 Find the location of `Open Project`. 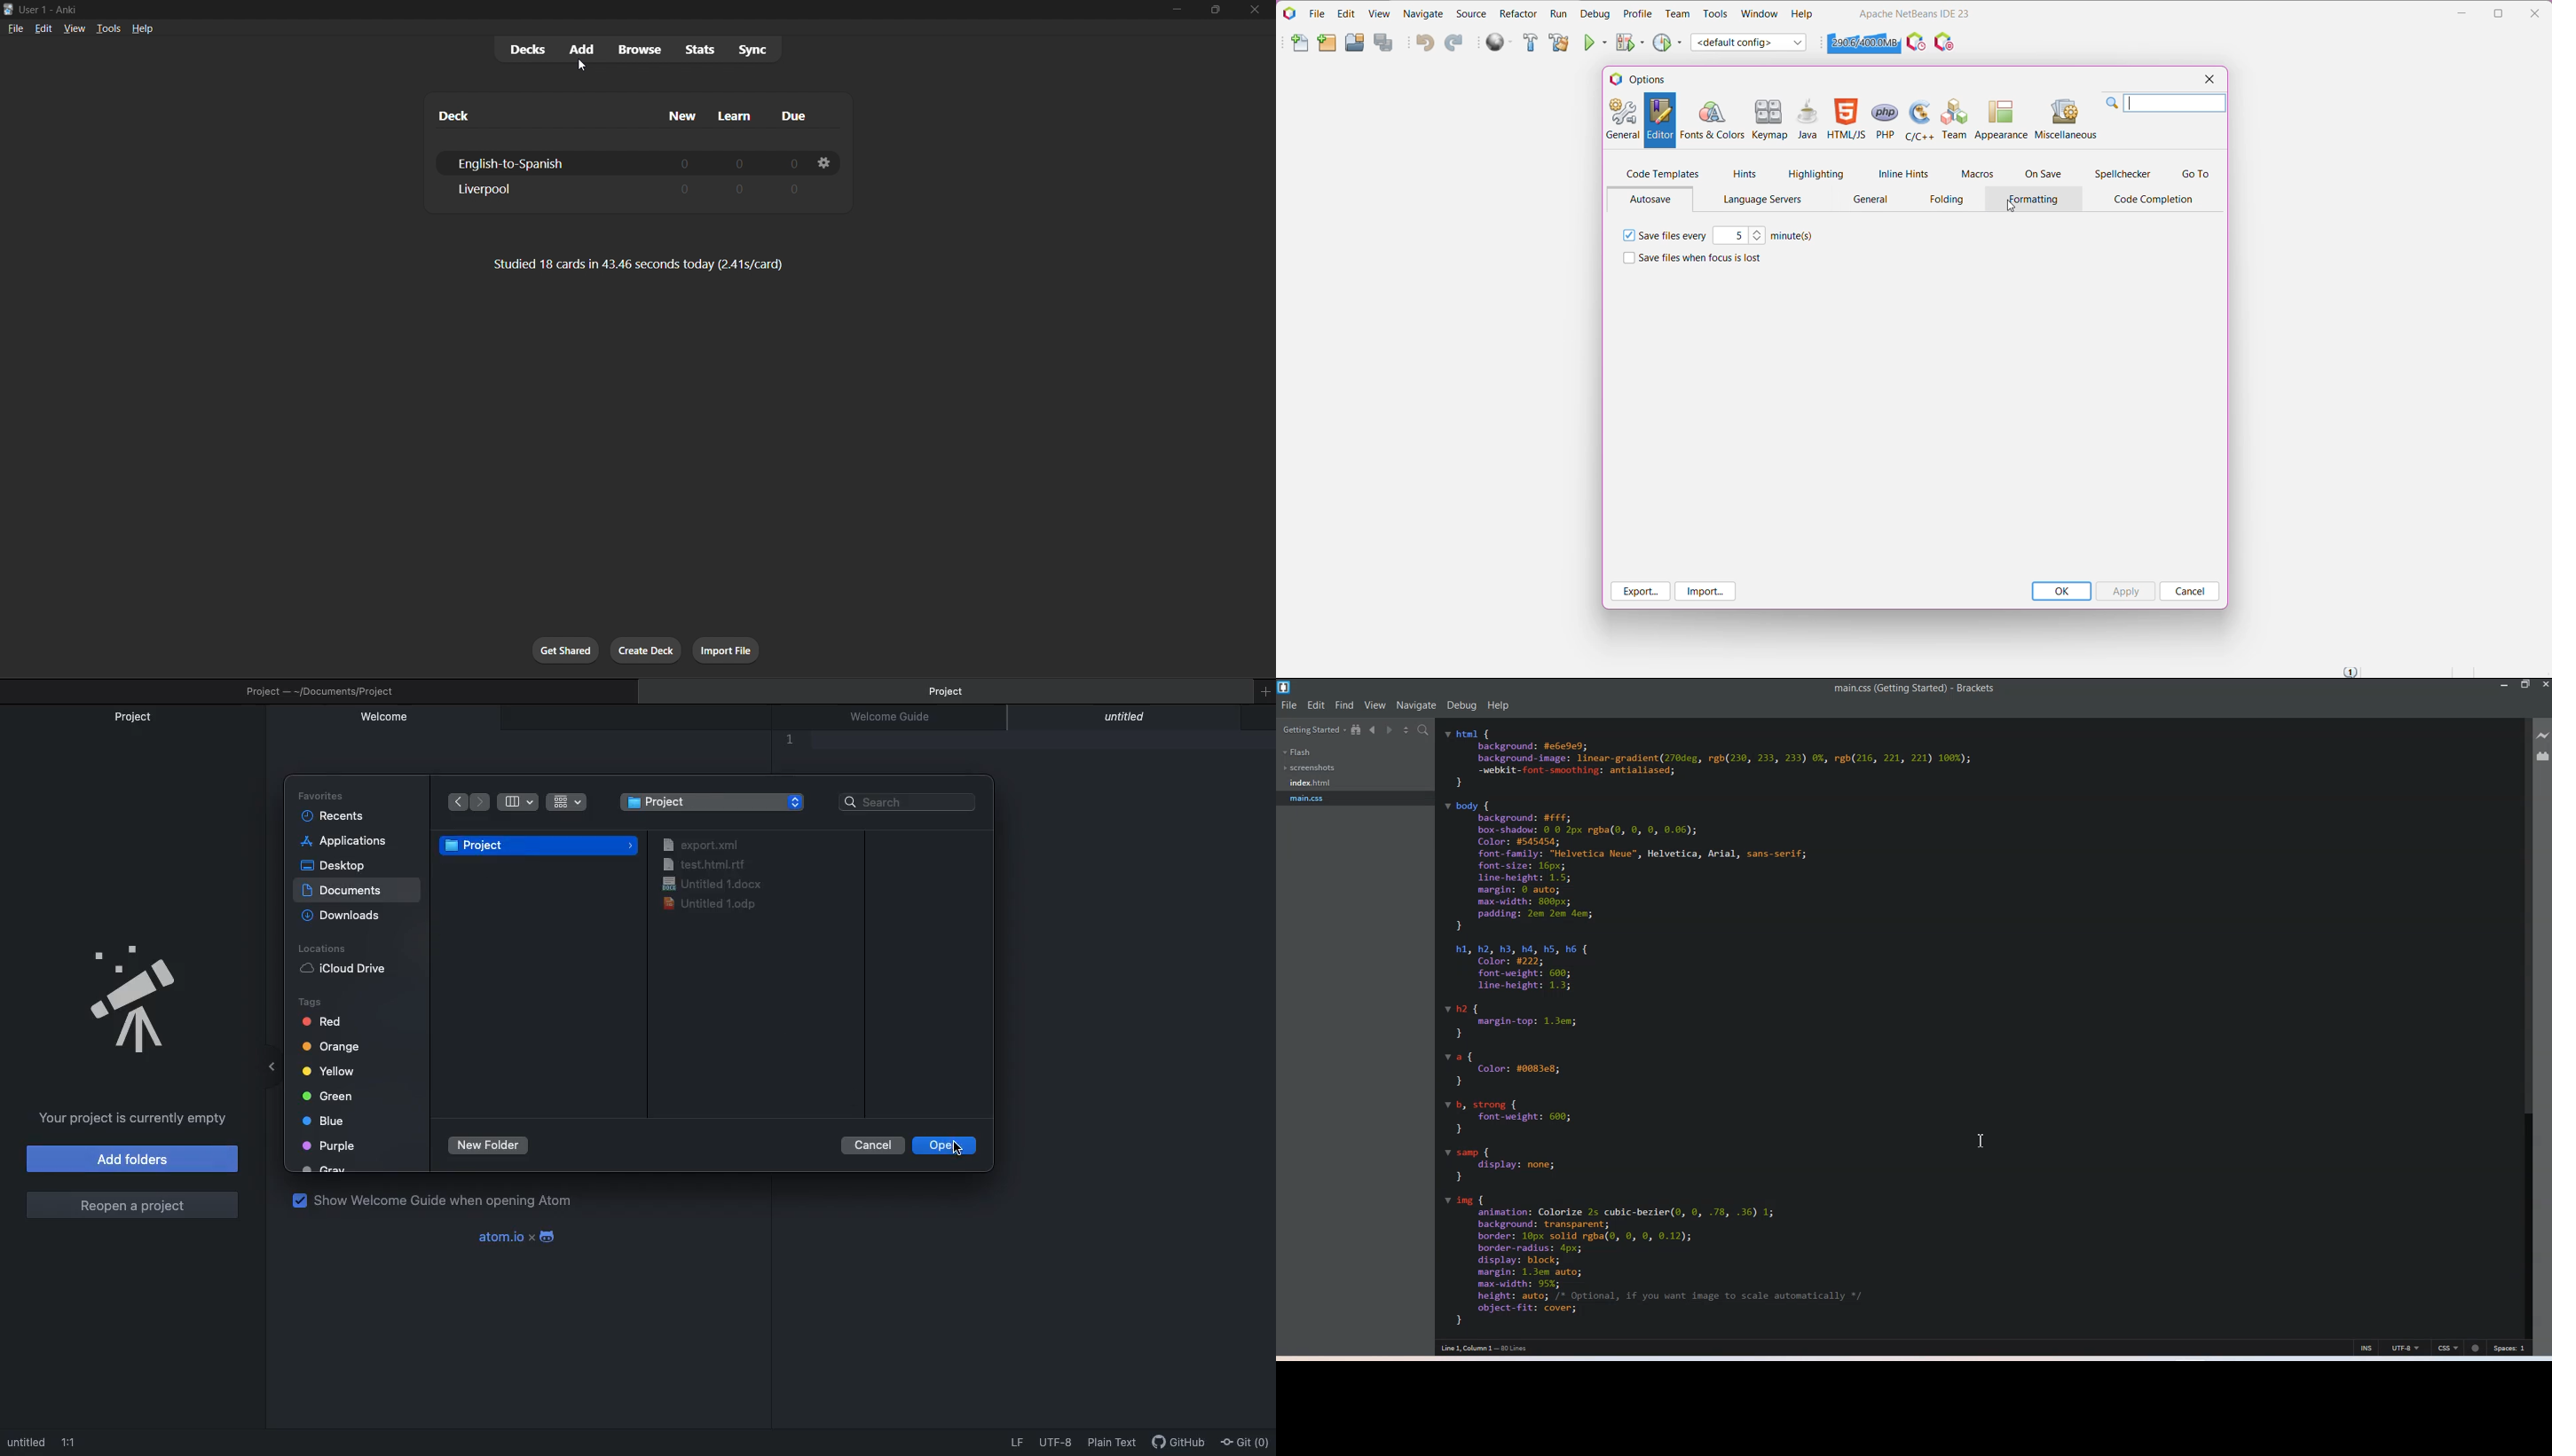

Open Project is located at coordinates (1354, 43).